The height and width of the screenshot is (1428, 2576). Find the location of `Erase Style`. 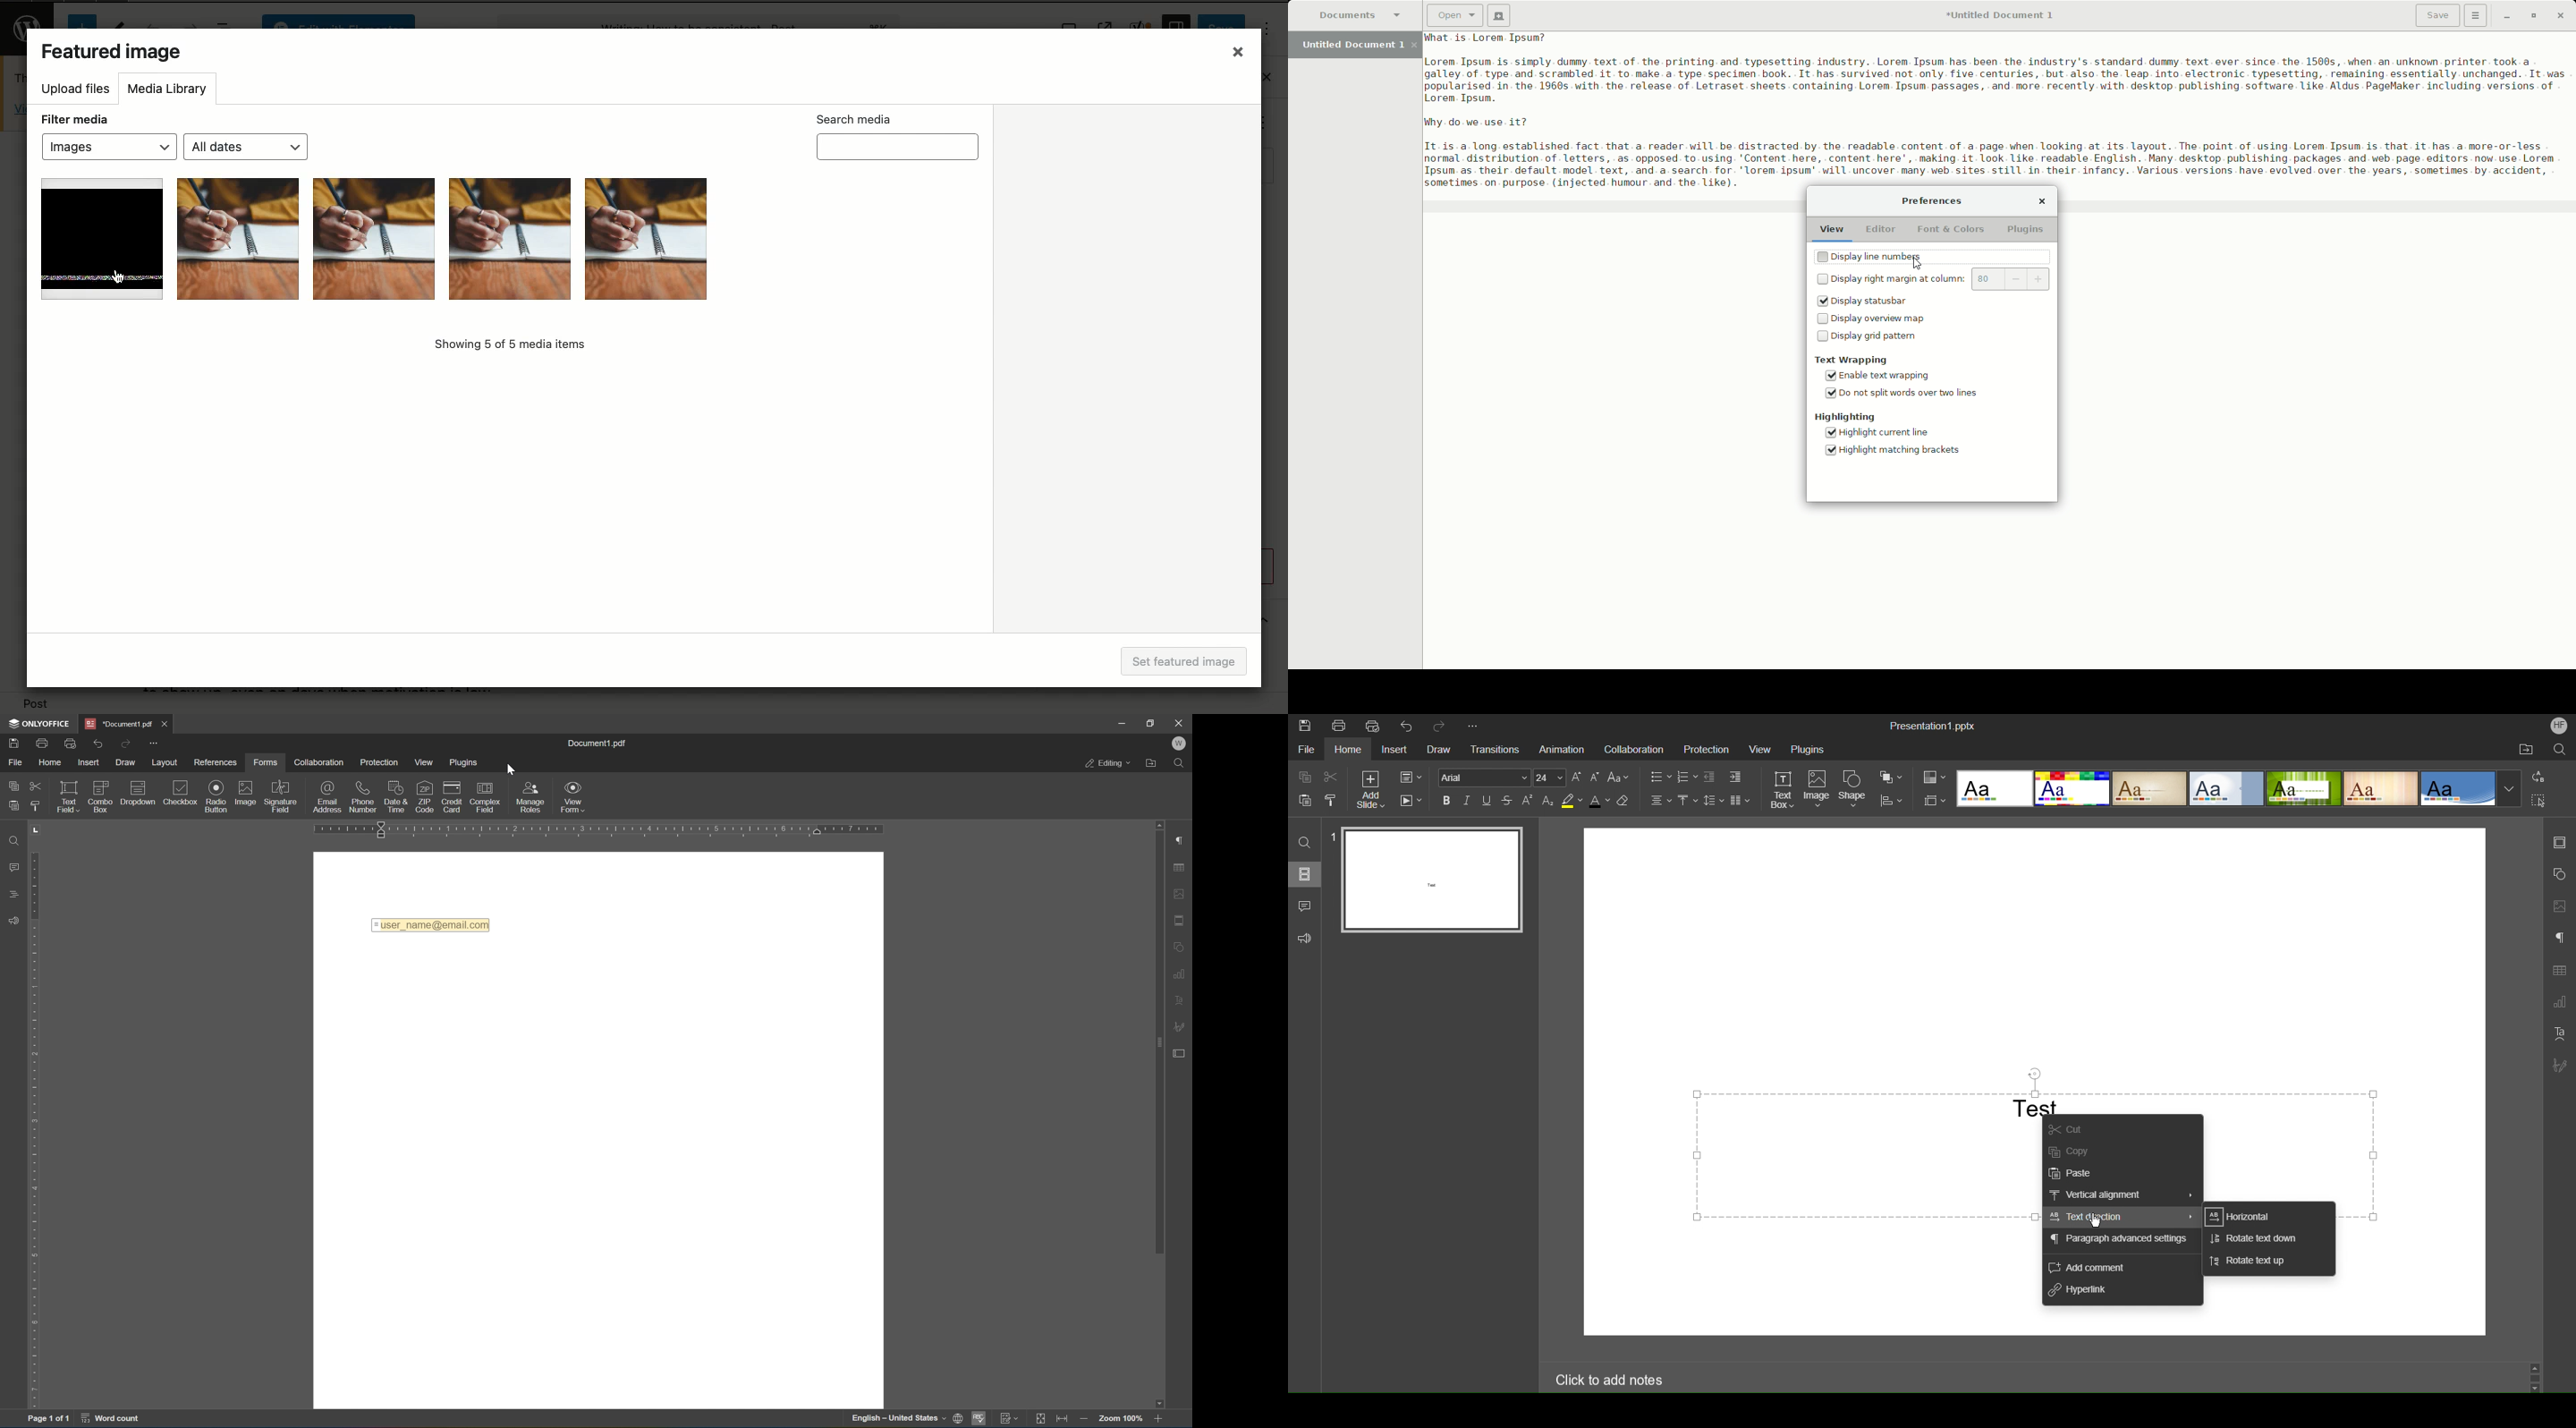

Erase Style is located at coordinates (1625, 801).